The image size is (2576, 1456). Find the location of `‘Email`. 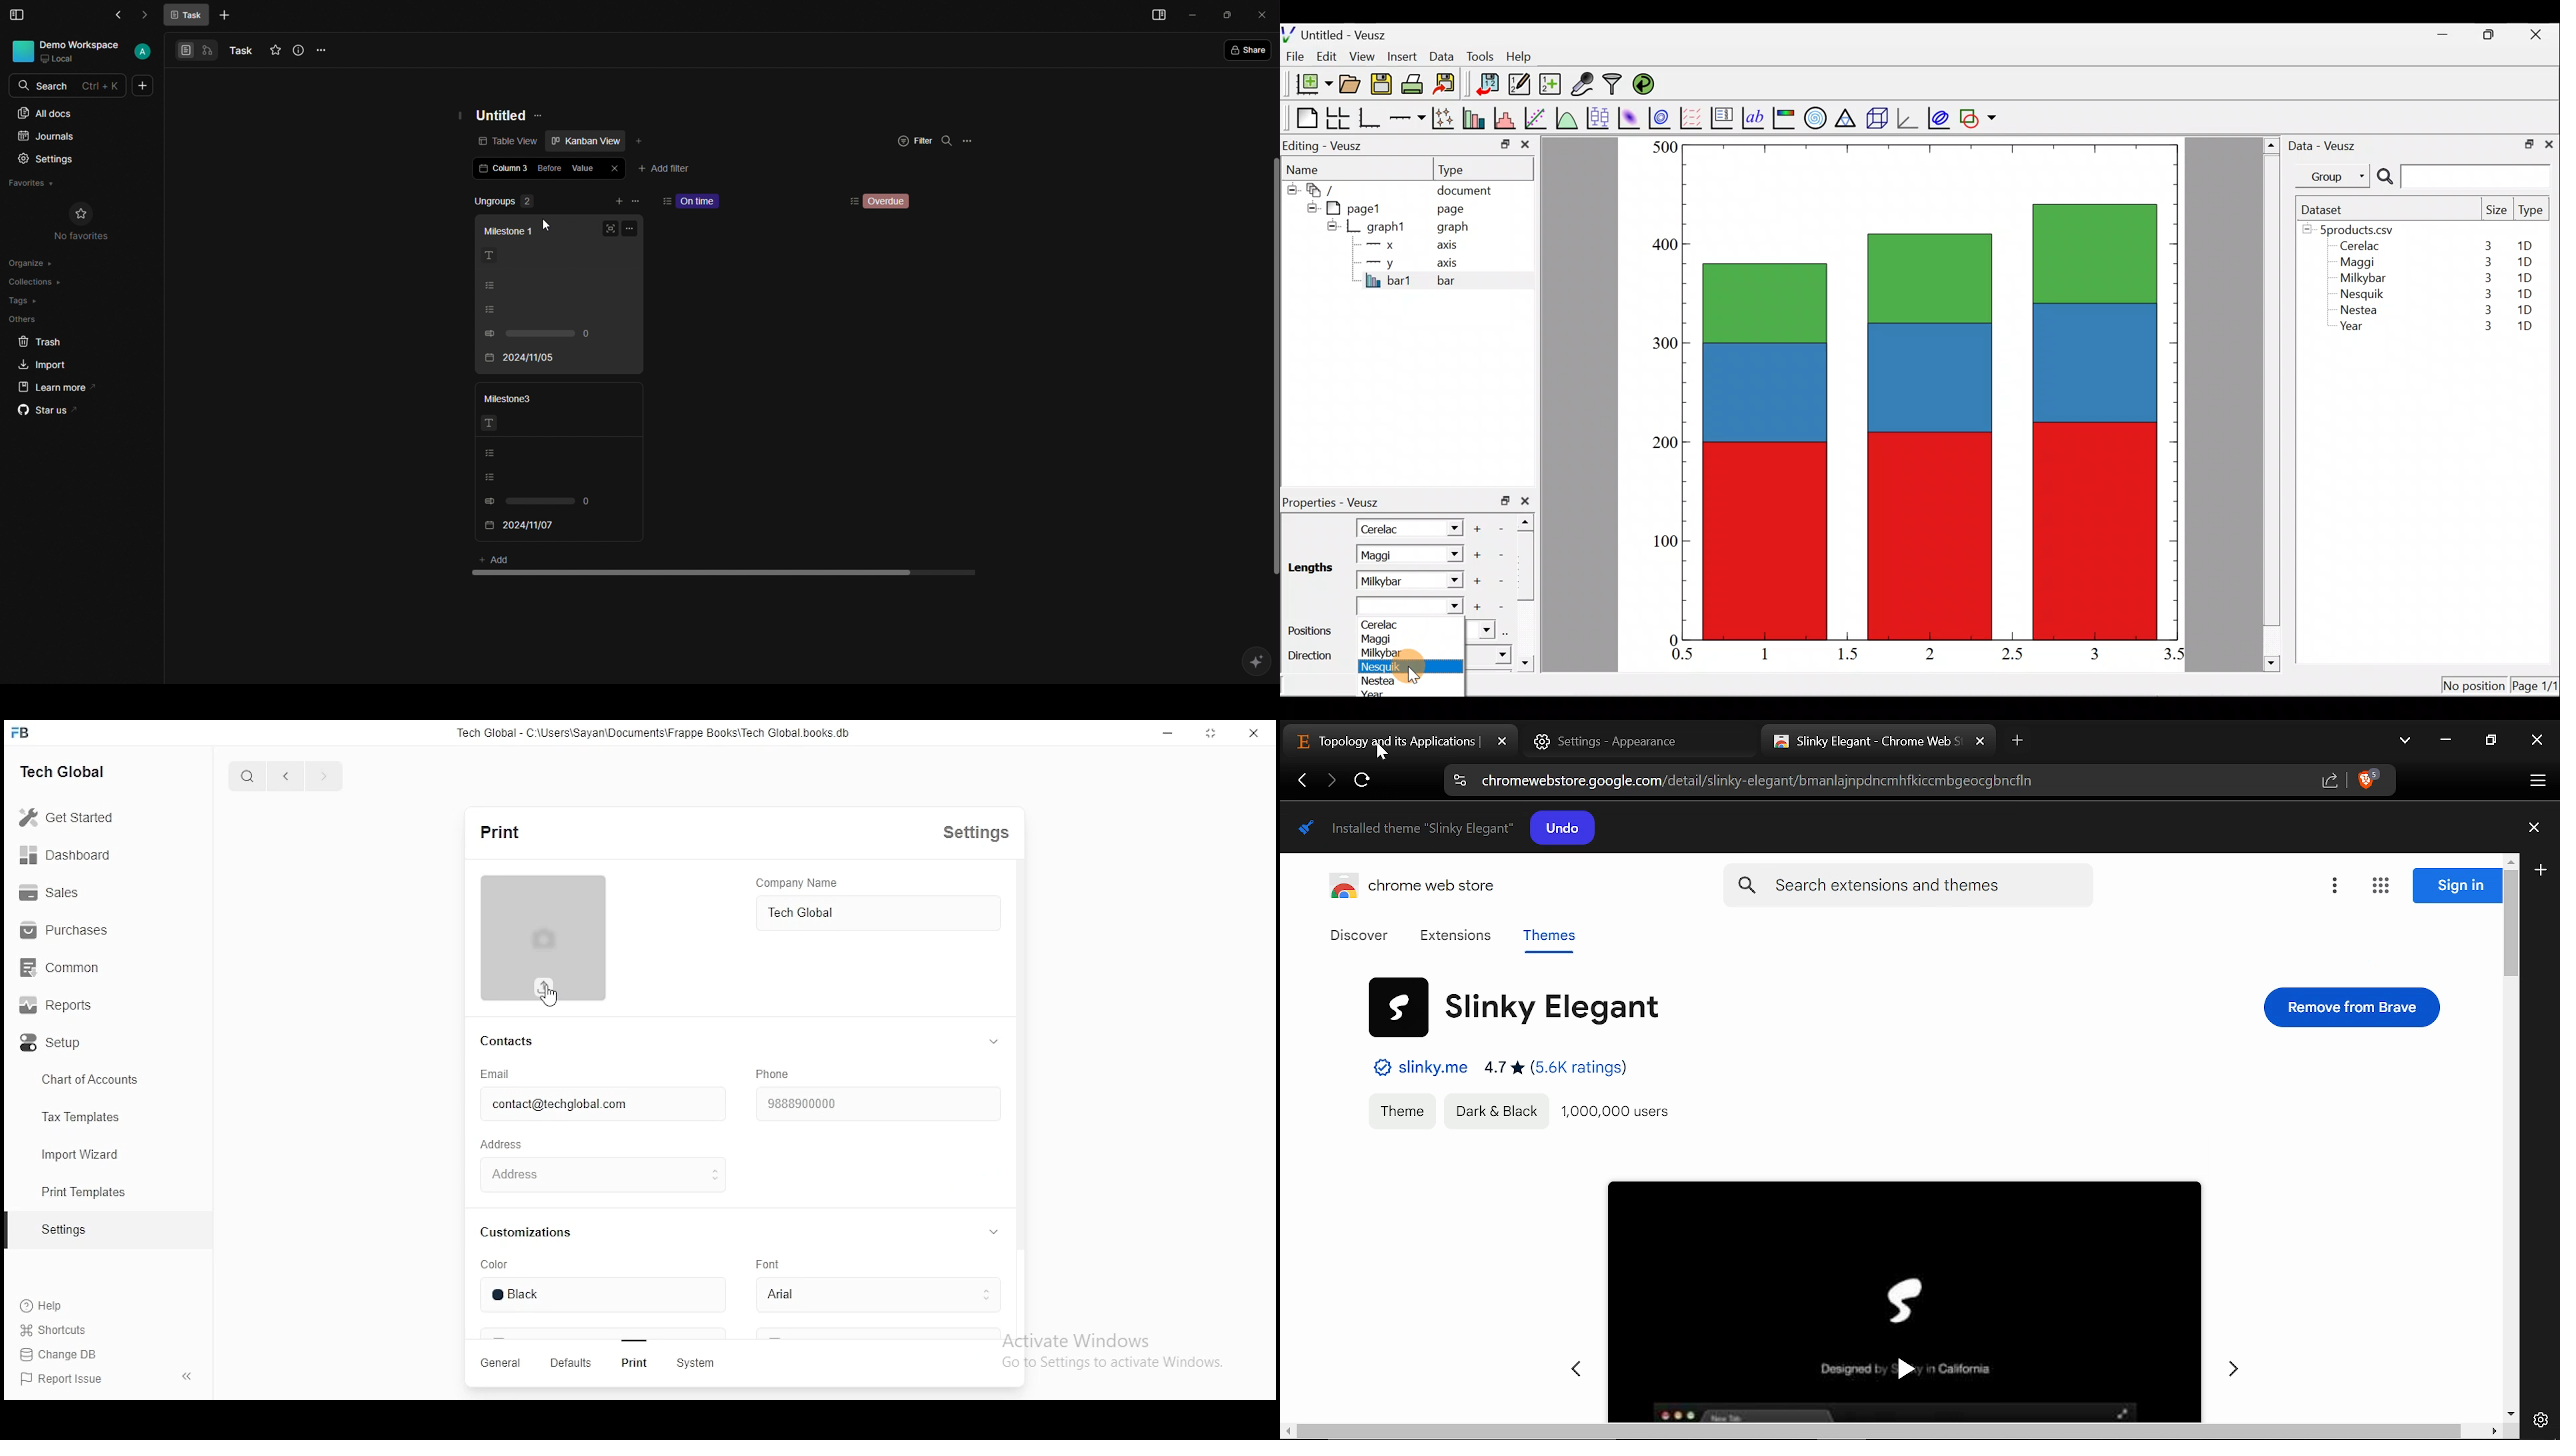

‘Email is located at coordinates (503, 1072).